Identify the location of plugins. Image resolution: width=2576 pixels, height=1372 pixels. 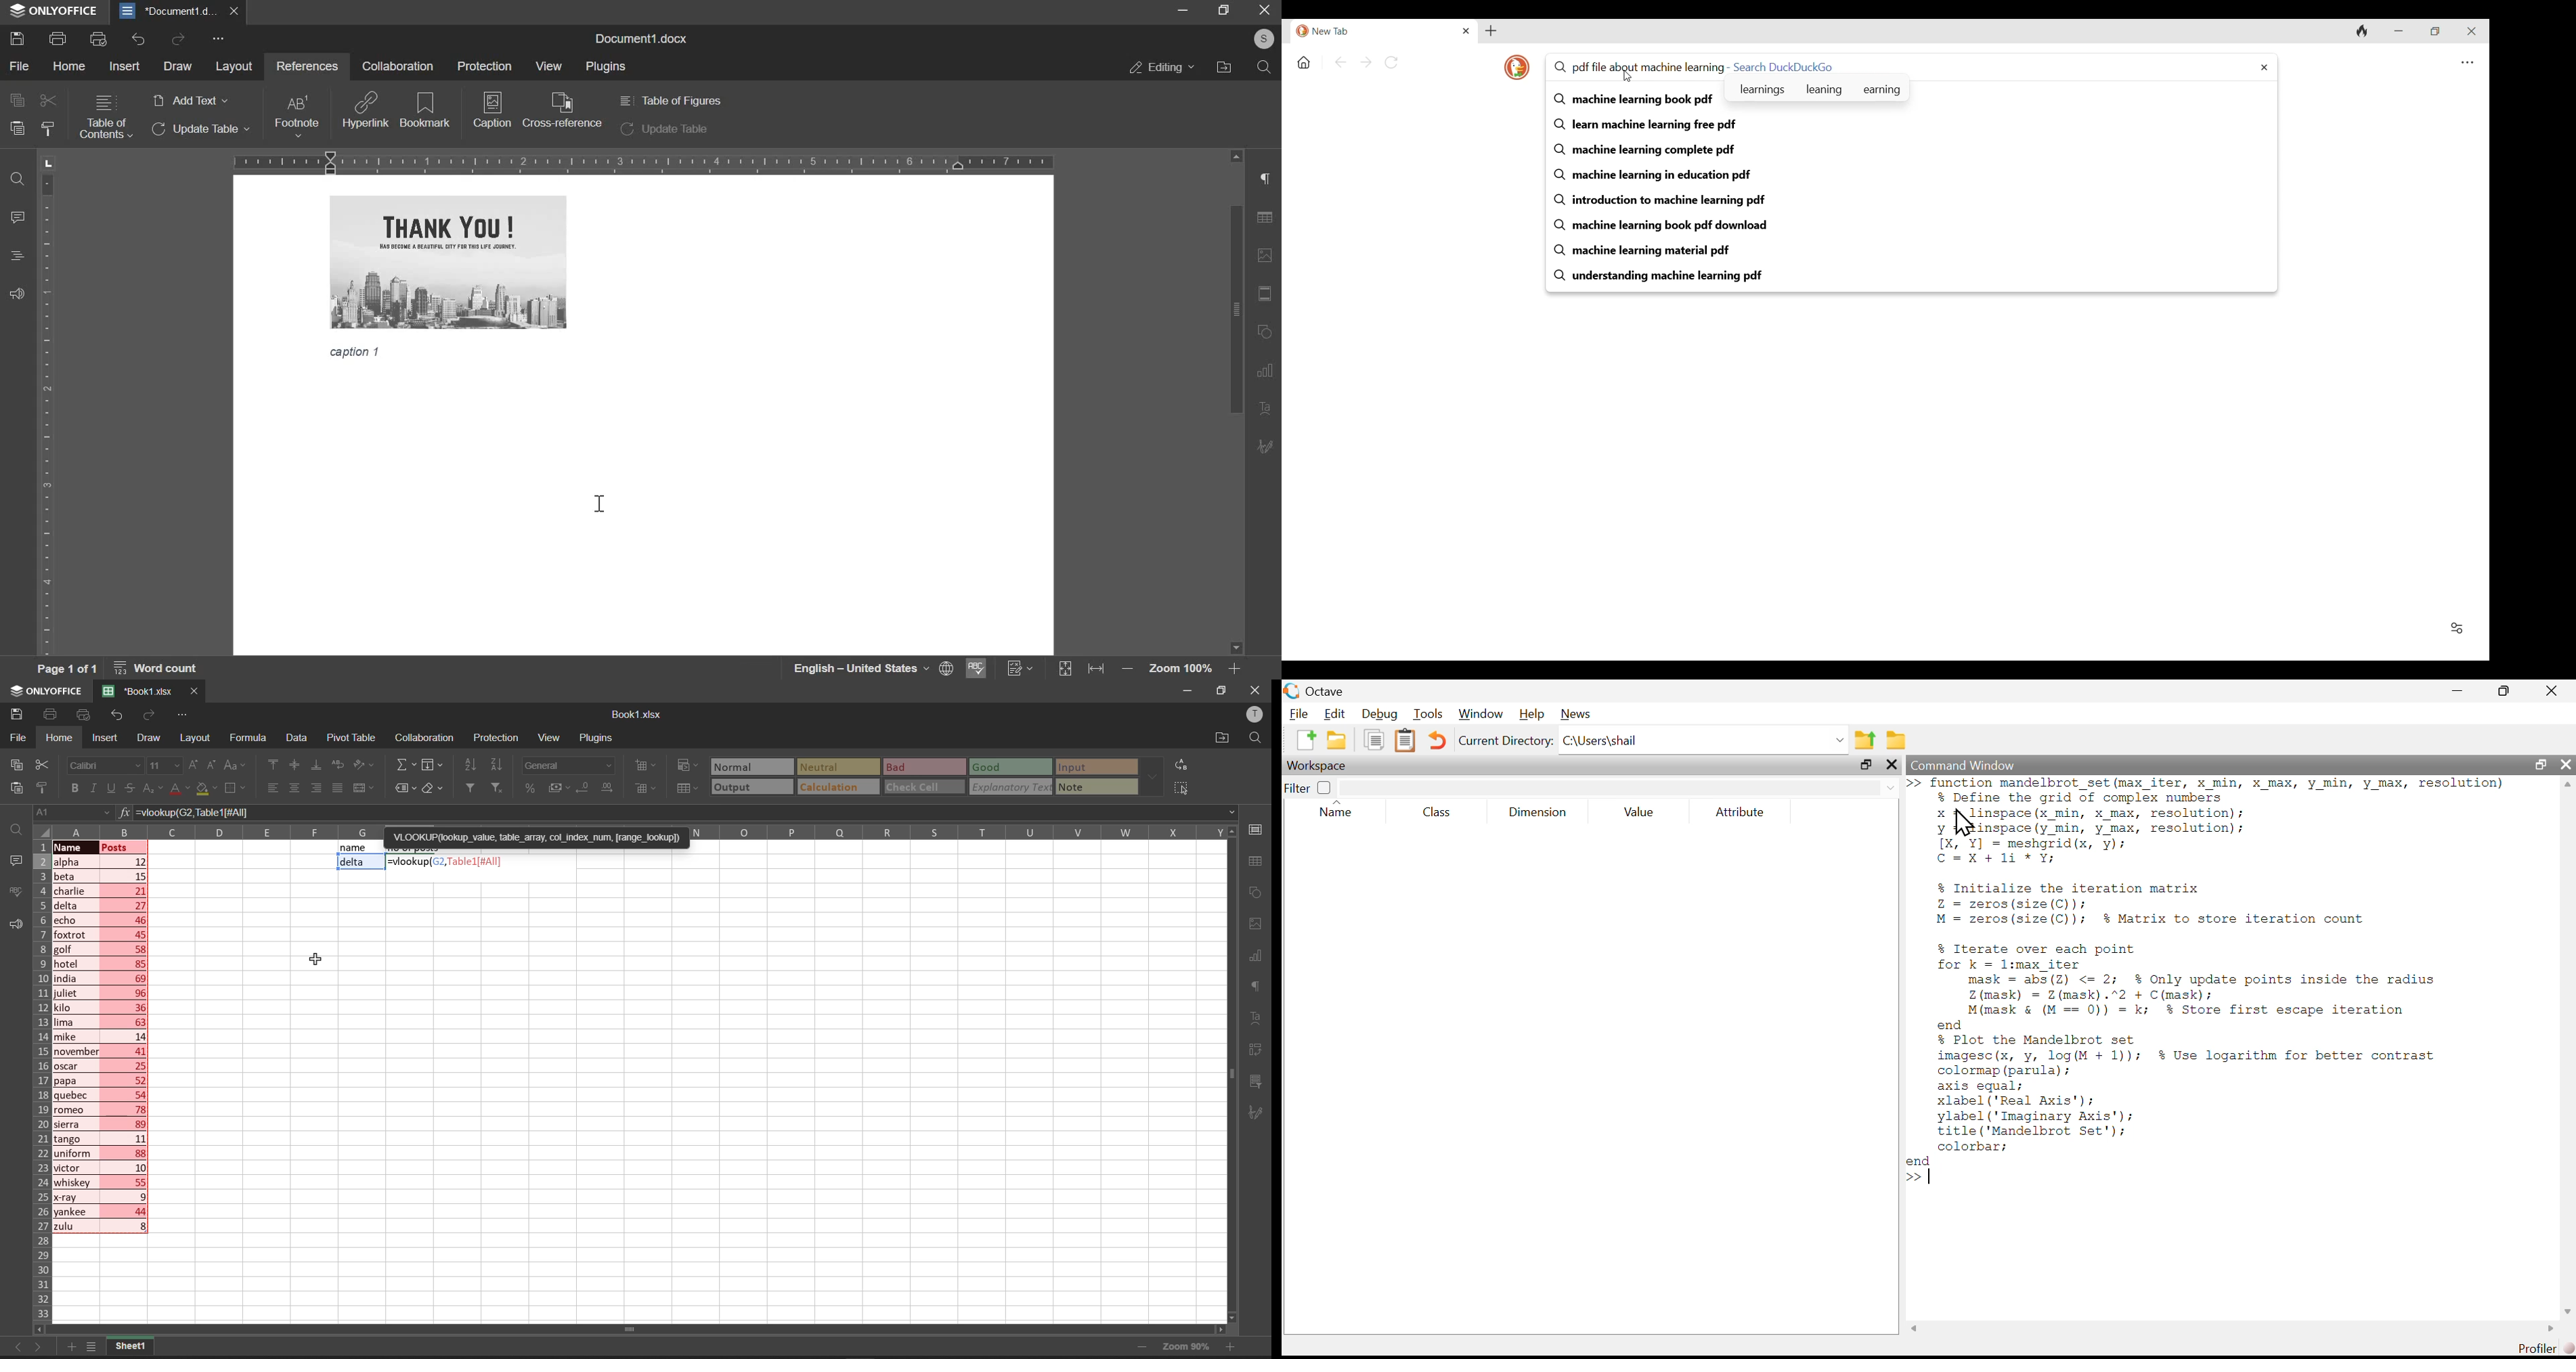
(597, 737).